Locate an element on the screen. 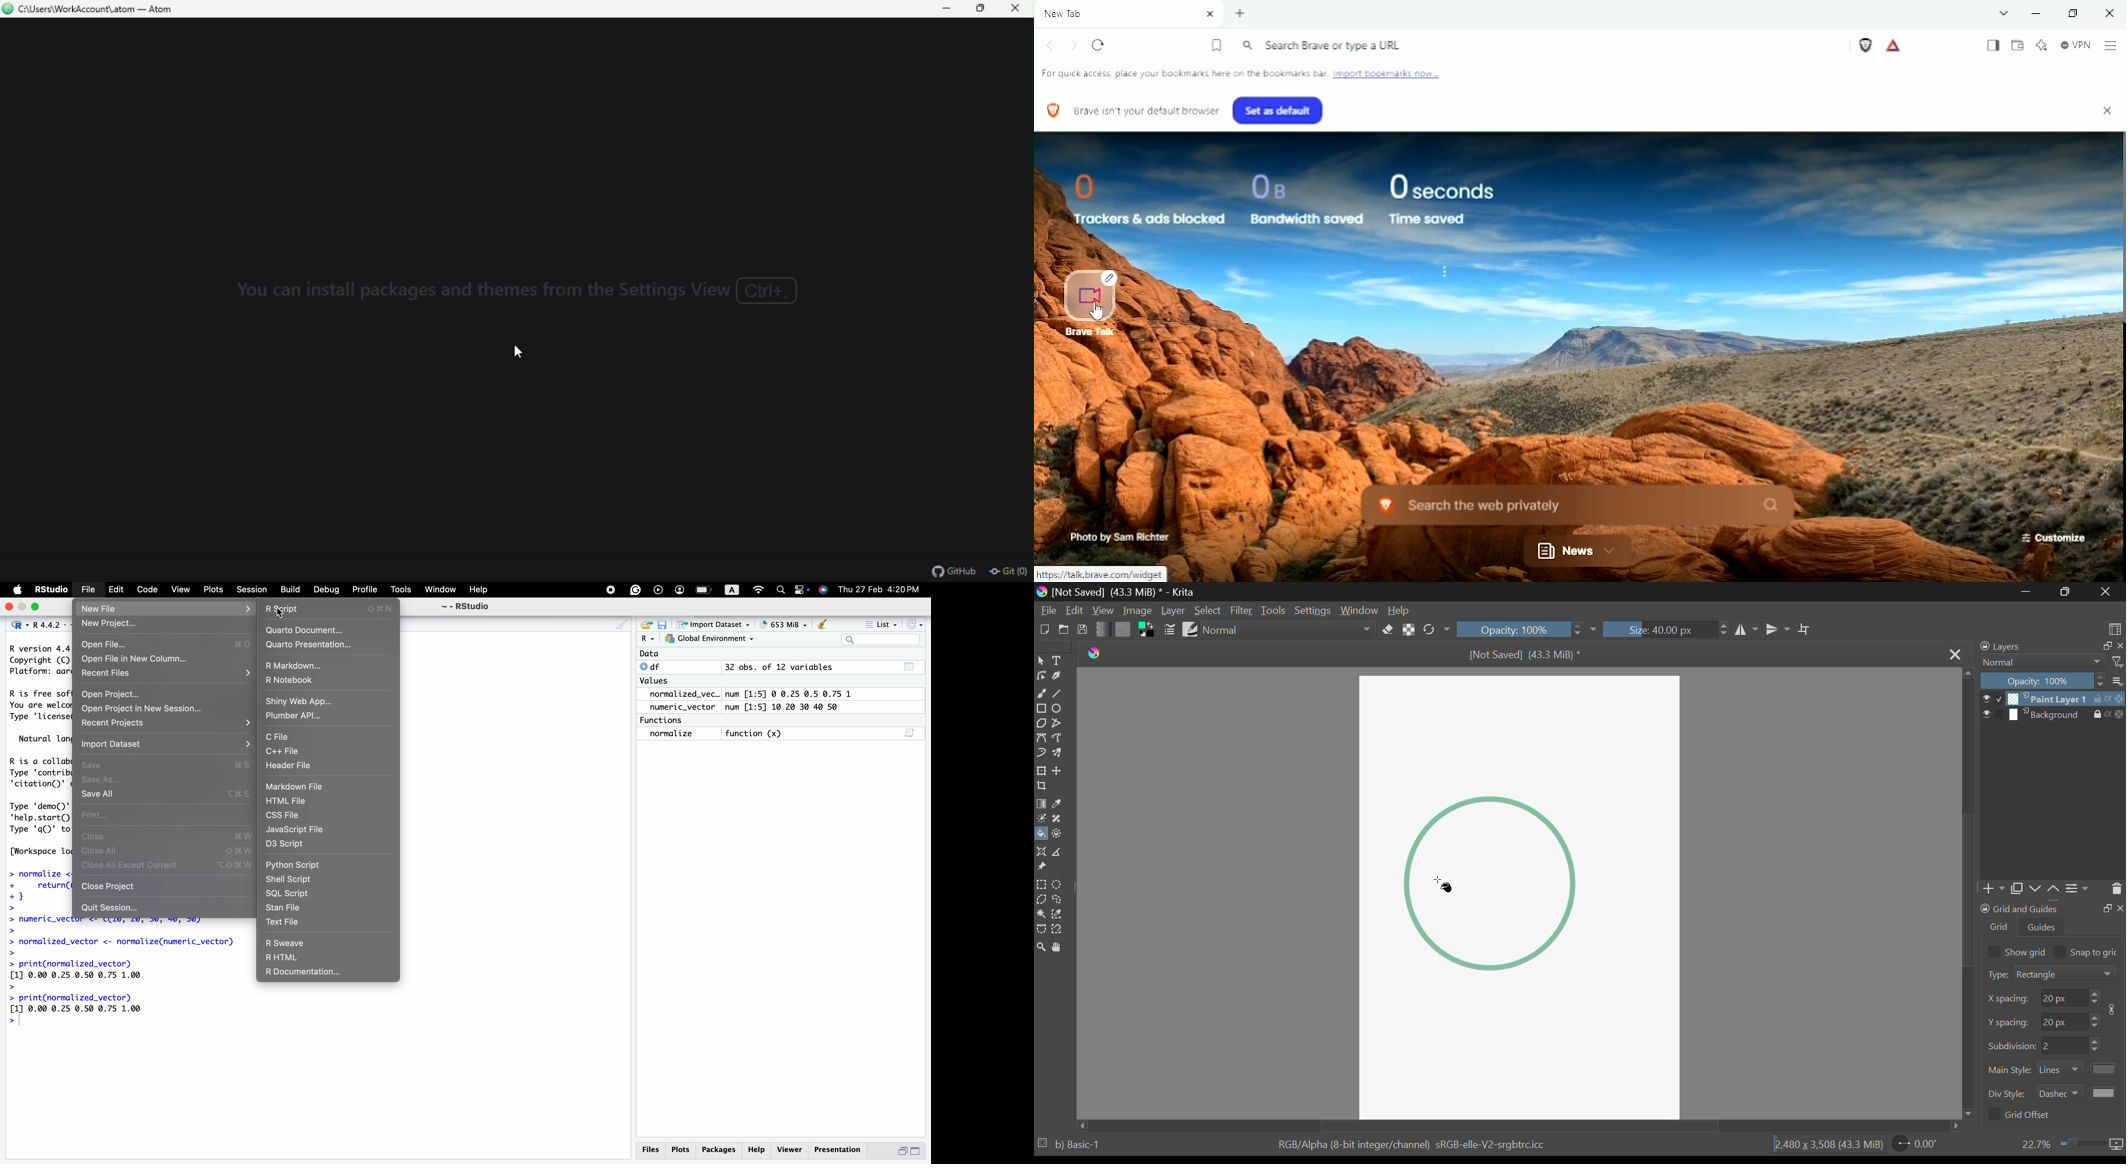 This screenshot has height=1176, width=2128. Functions is located at coordinates (663, 720).